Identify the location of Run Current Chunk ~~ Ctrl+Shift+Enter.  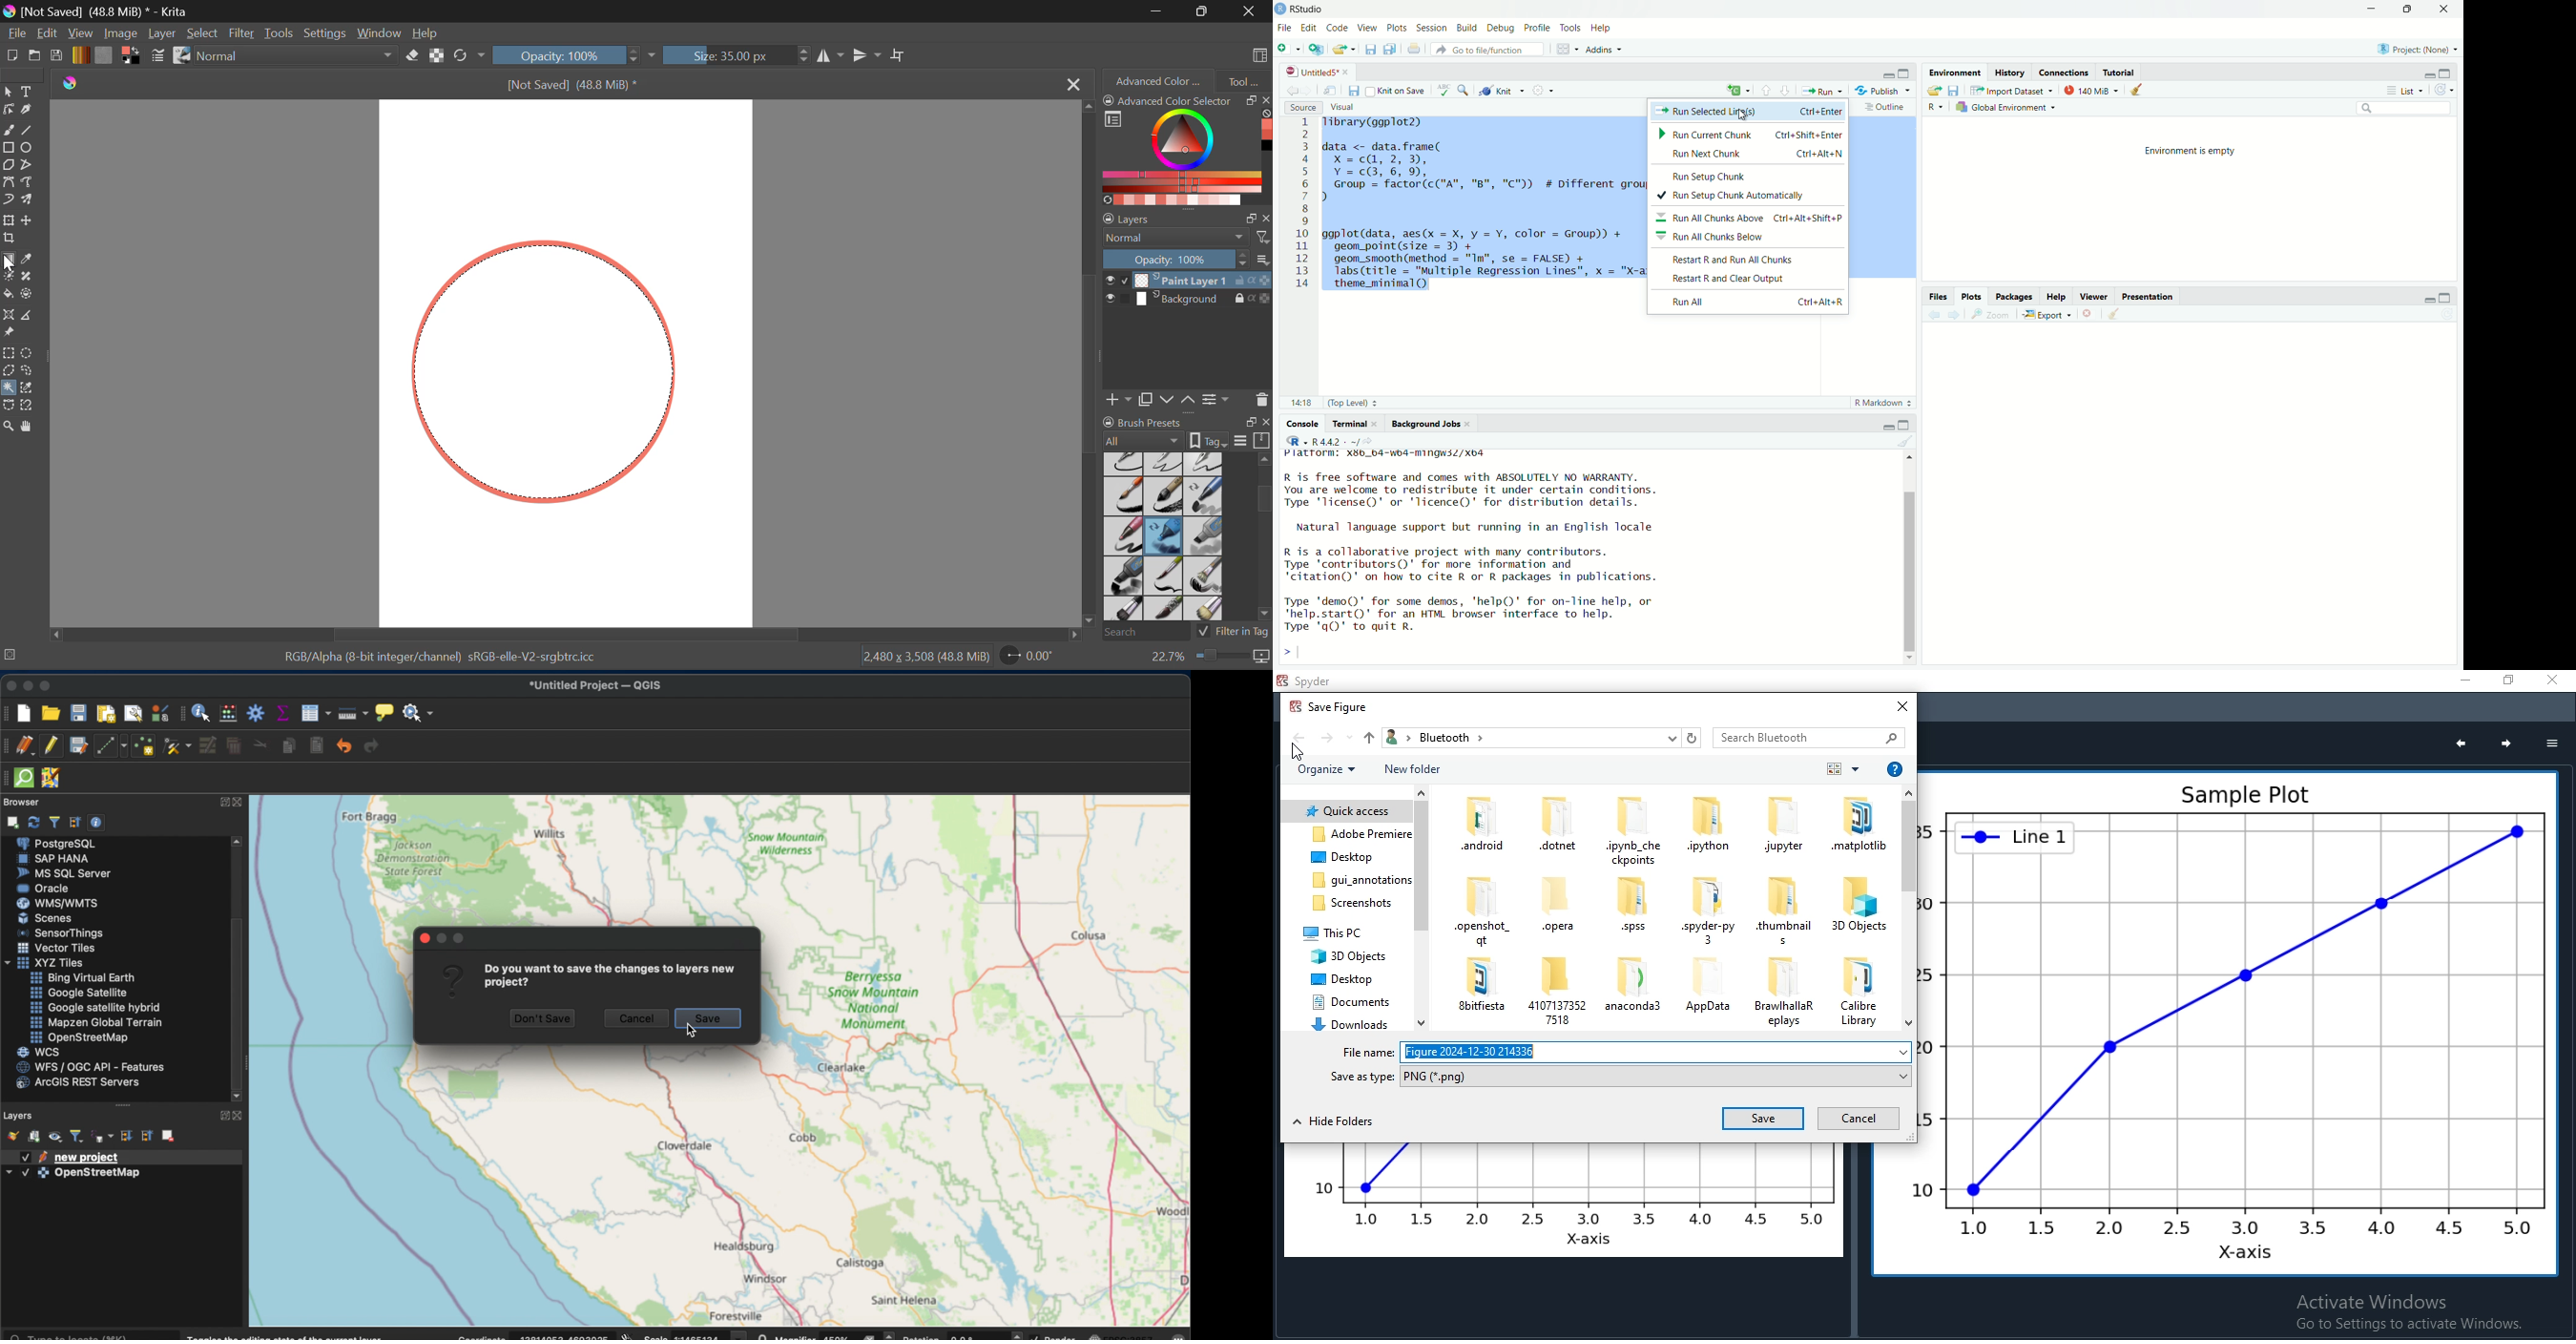
(1747, 133).